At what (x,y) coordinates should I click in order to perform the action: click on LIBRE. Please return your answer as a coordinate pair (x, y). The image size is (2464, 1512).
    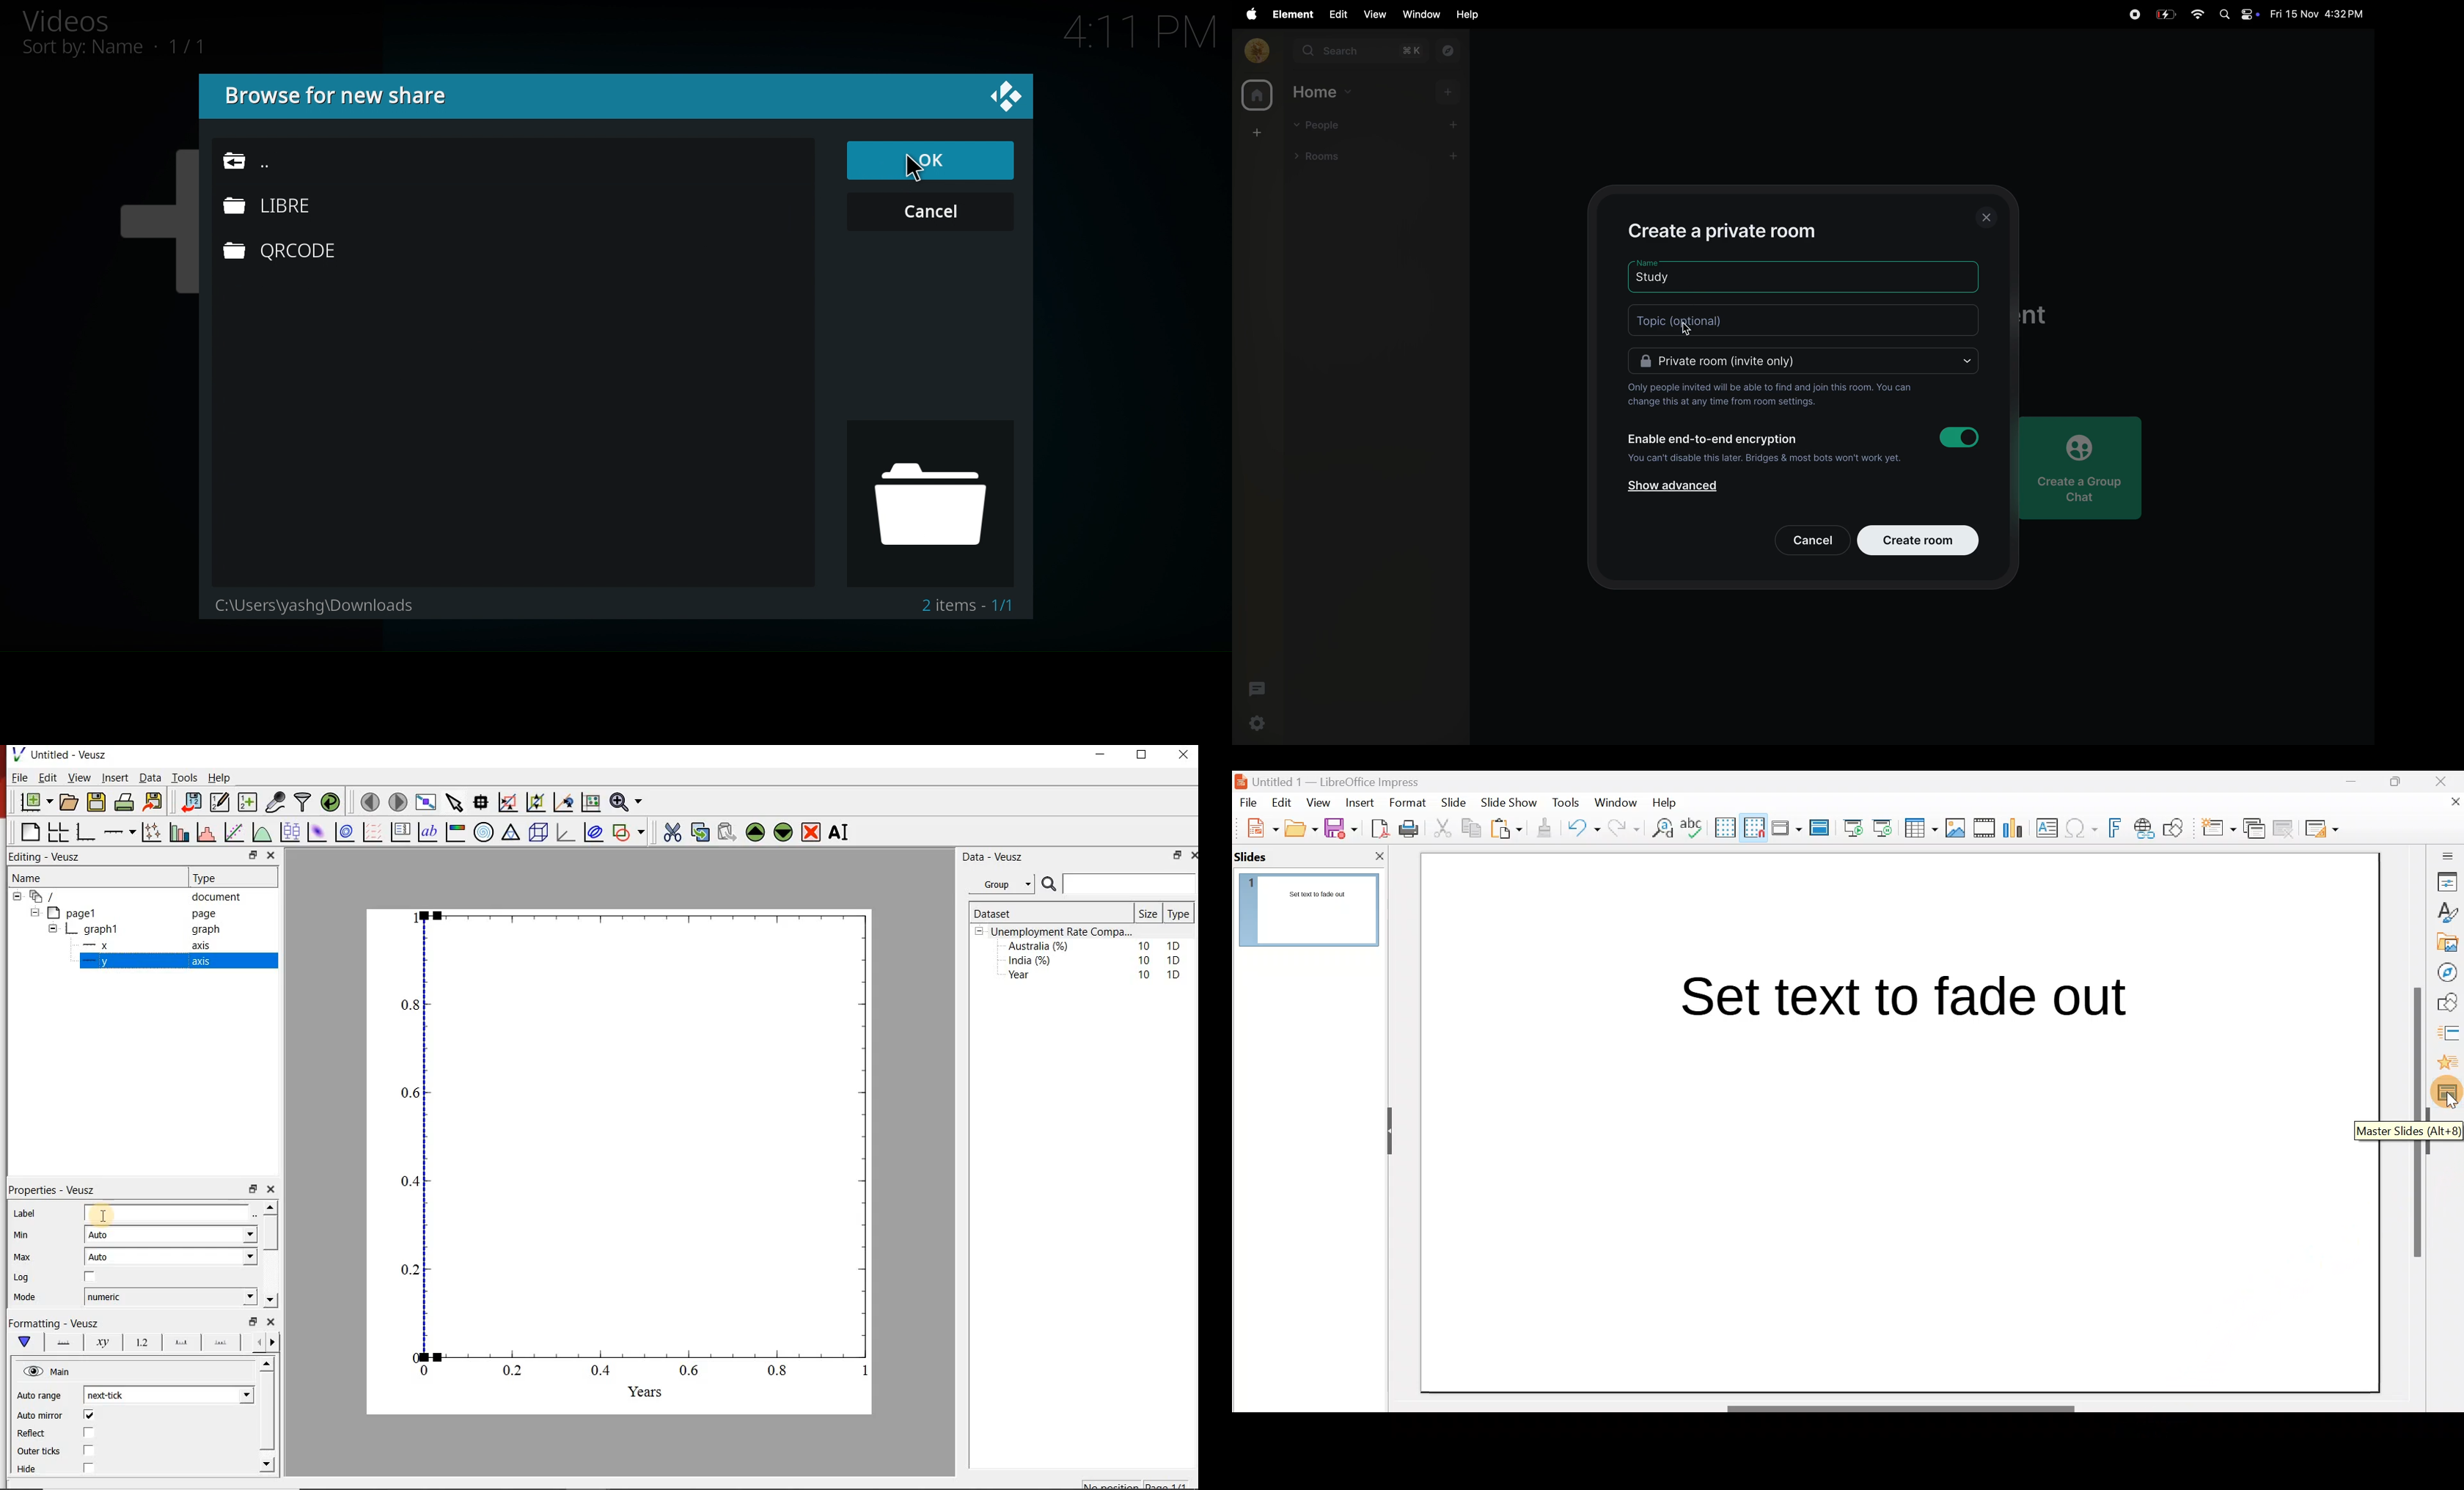
    Looking at the image, I should click on (266, 205).